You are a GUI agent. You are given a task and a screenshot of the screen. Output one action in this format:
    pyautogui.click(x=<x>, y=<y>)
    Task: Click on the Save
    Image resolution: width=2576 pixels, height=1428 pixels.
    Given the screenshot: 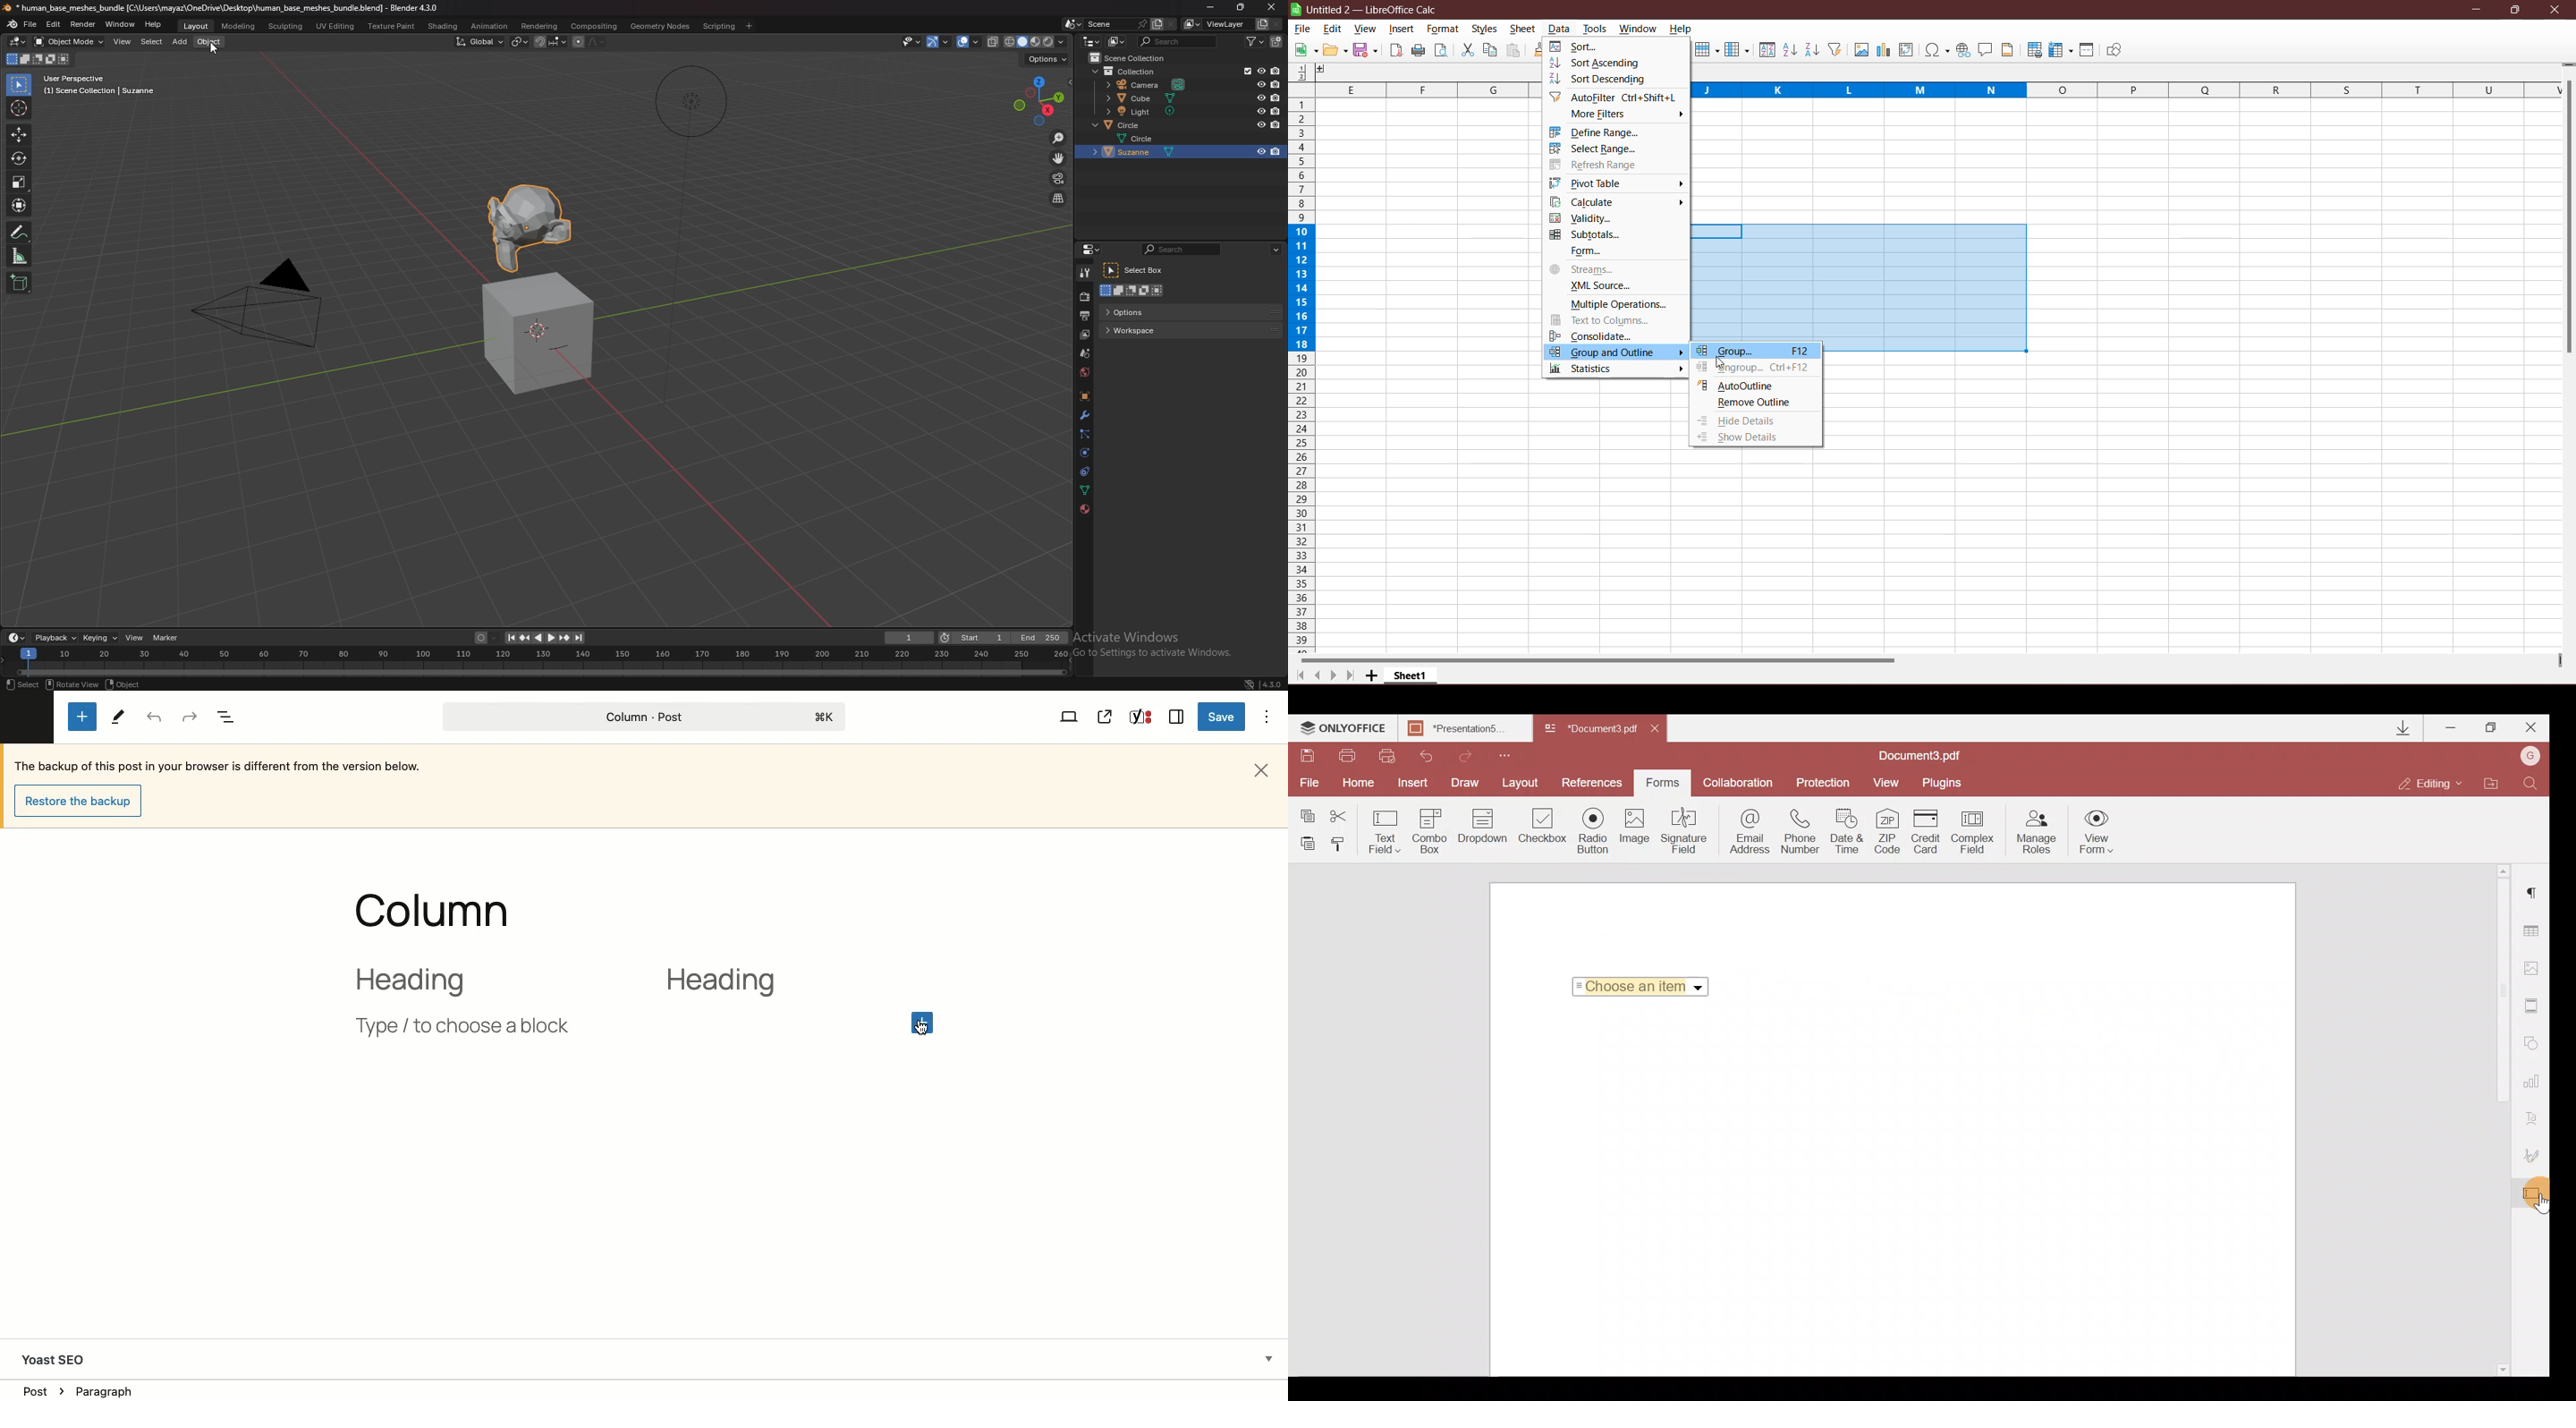 What is the action you would take?
    pyautogui.click(x=1307, y=756)
    